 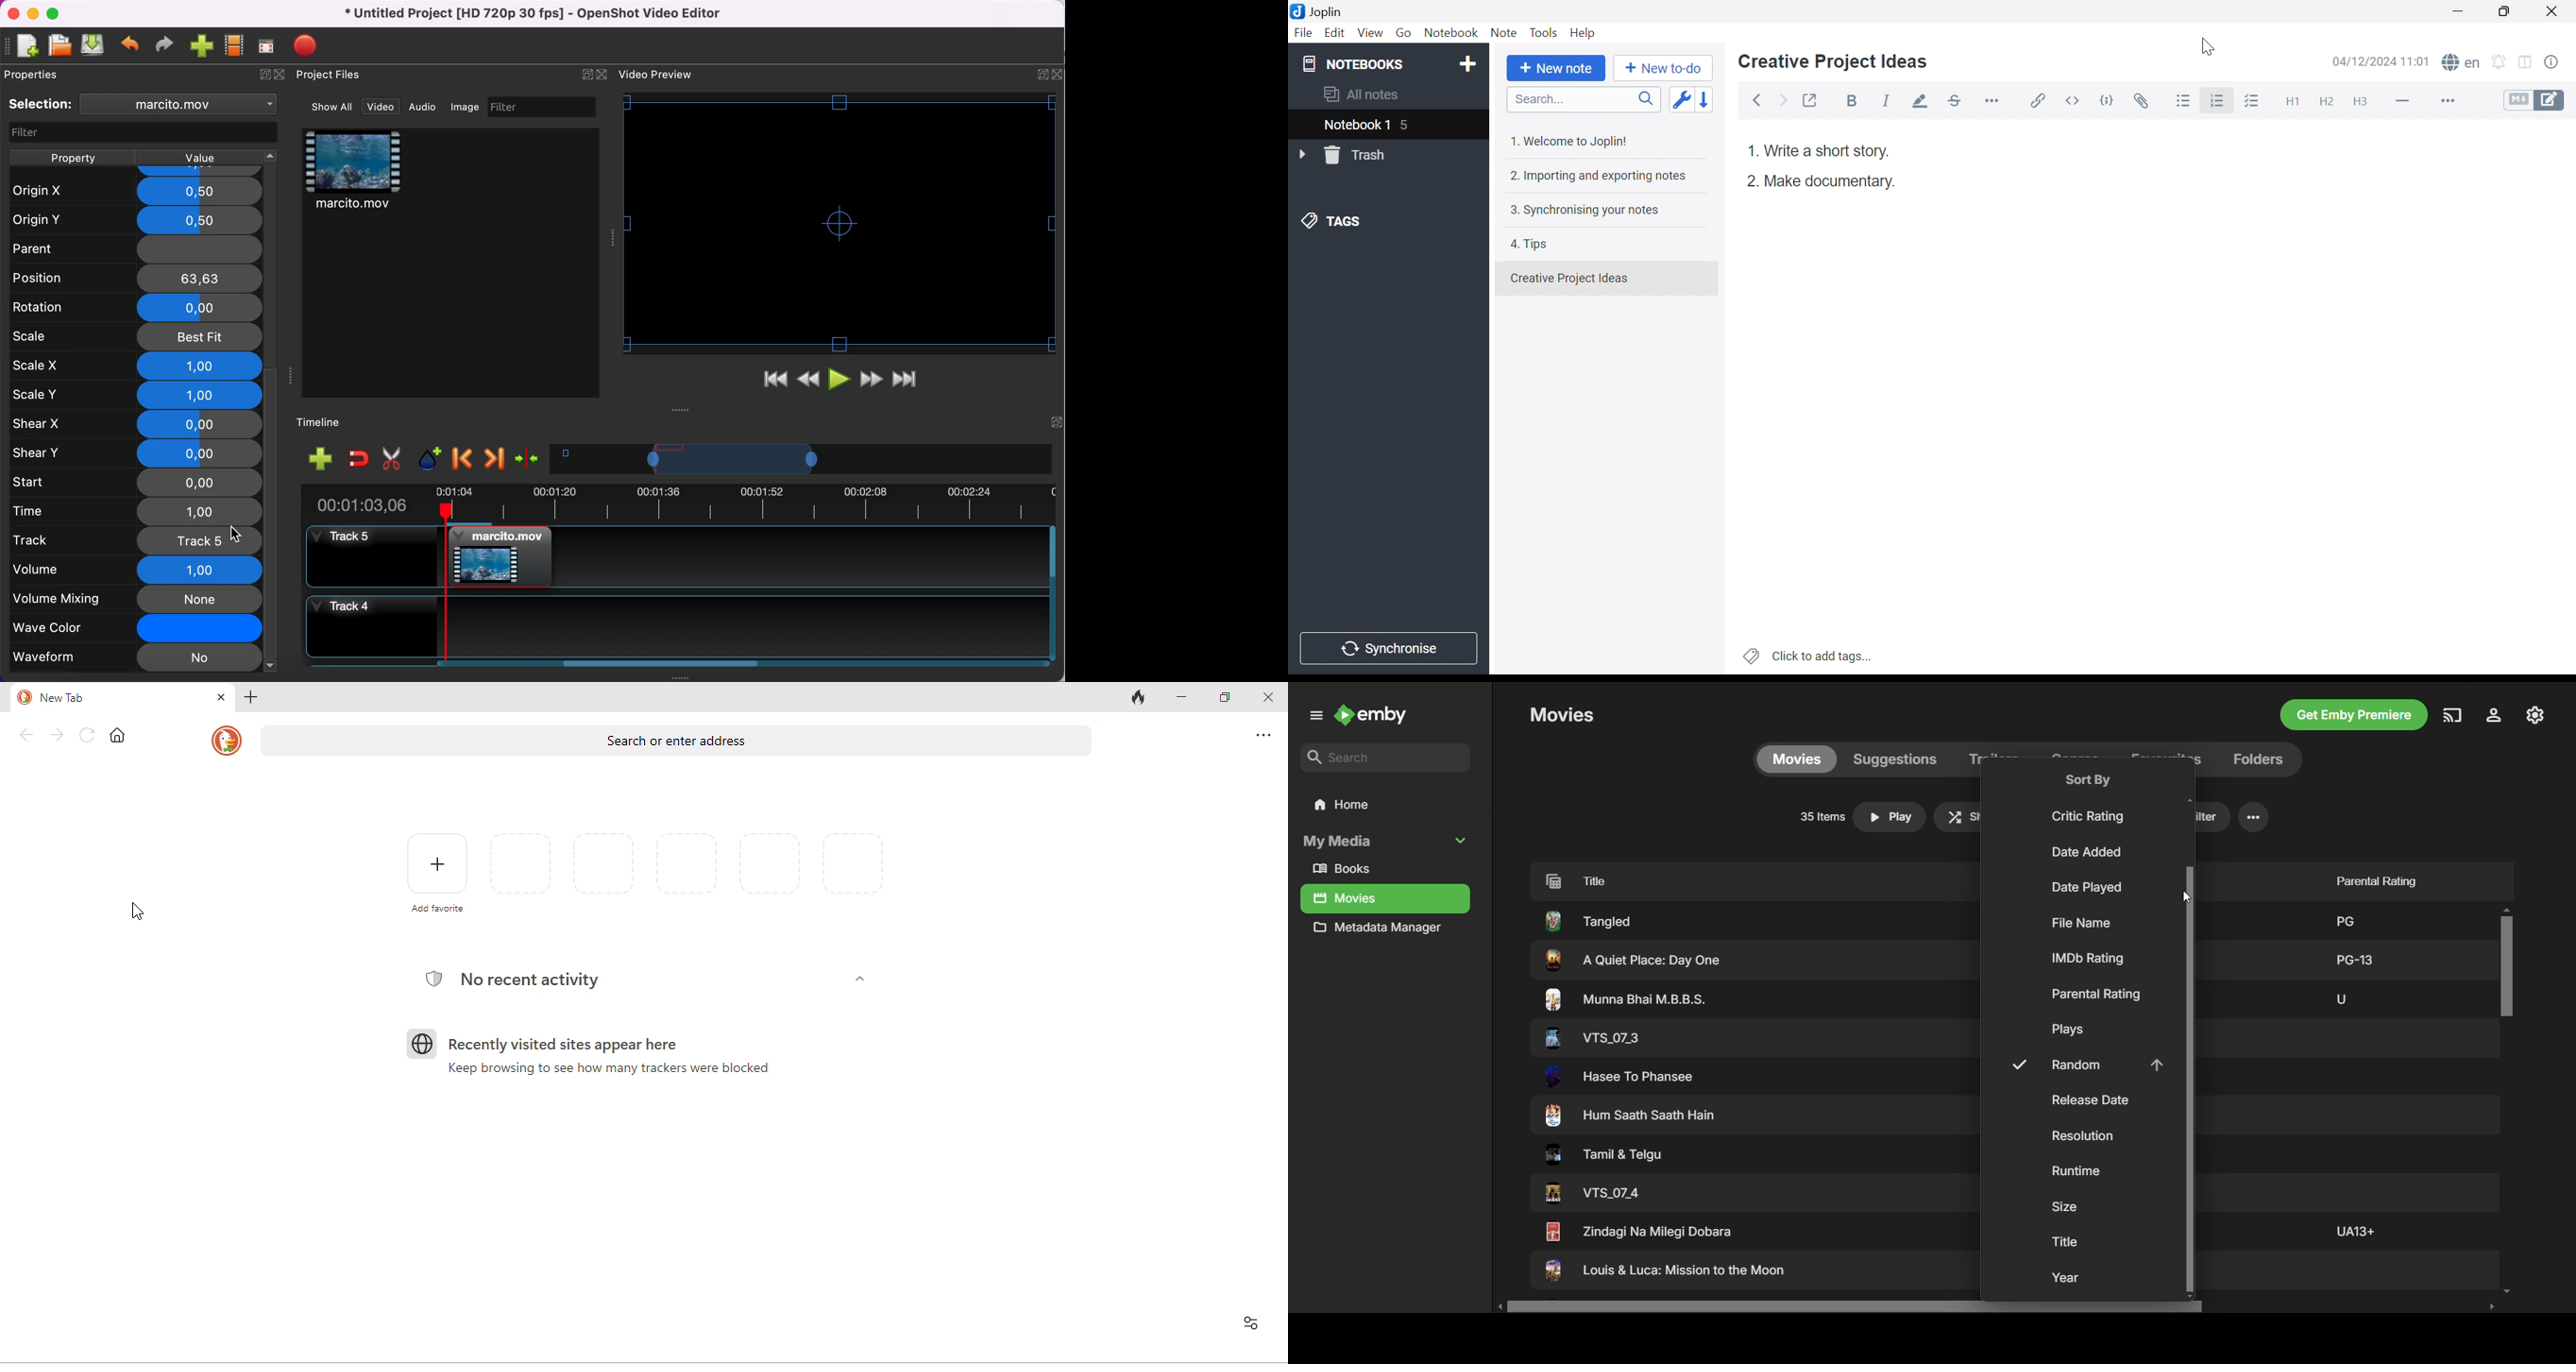 What do you see at coordinates (2555, 12) in the screenshot?
I see `Close` at bounding box center [2555, 12].